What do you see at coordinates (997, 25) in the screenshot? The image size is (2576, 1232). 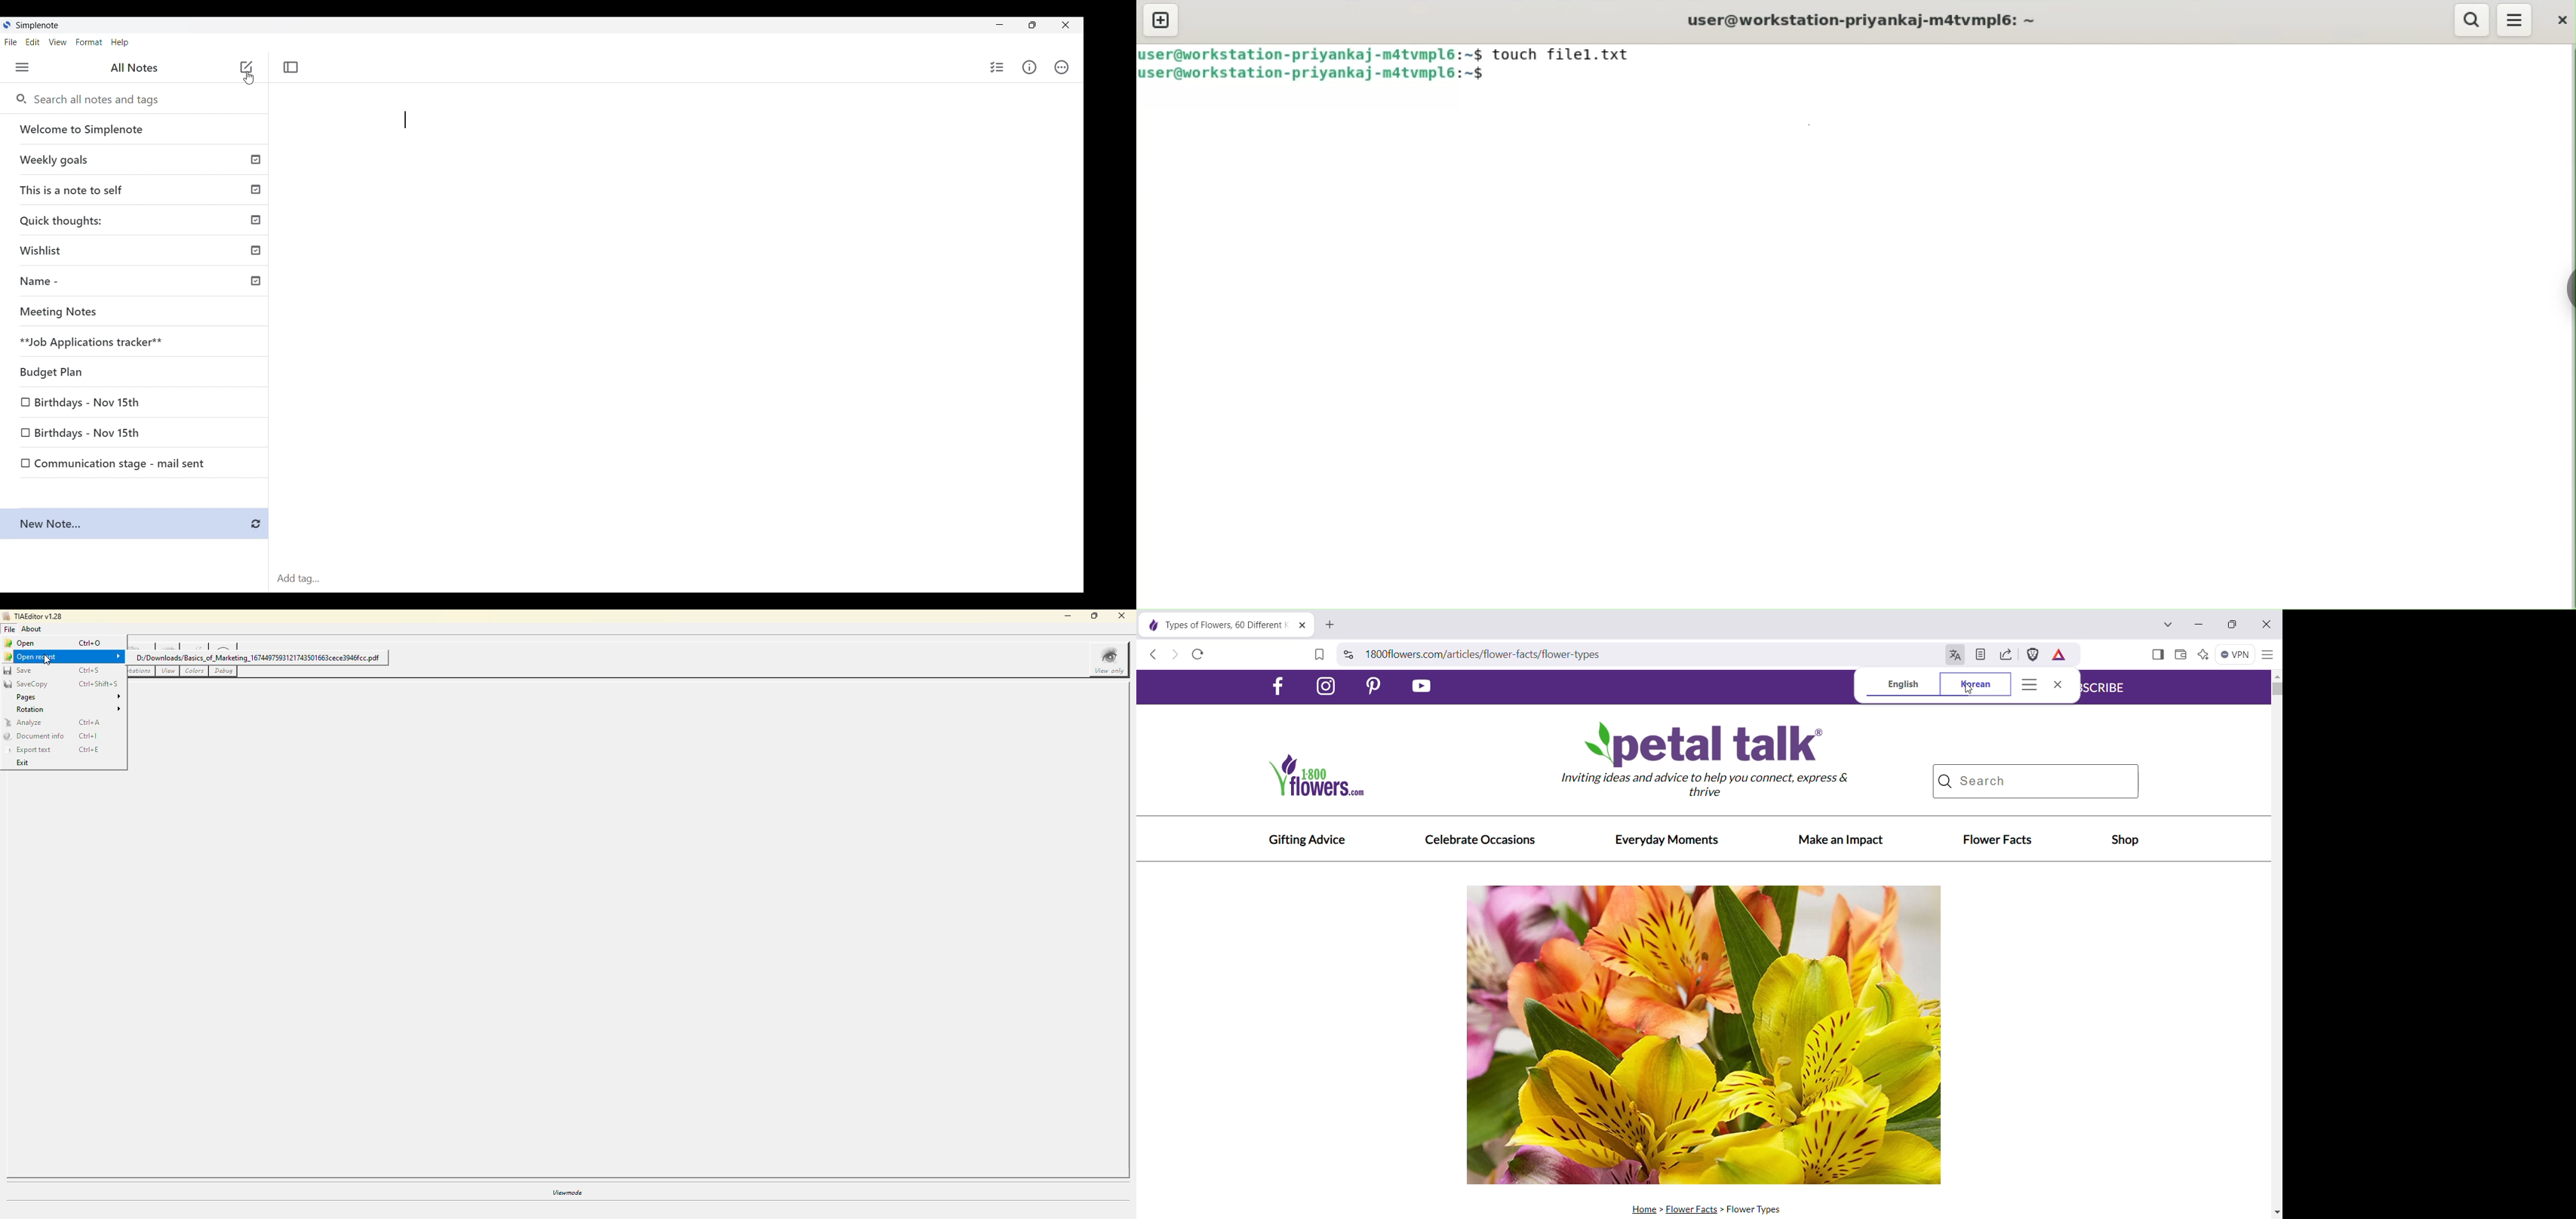 I see `Minimize` at bounding box center [997, 25].